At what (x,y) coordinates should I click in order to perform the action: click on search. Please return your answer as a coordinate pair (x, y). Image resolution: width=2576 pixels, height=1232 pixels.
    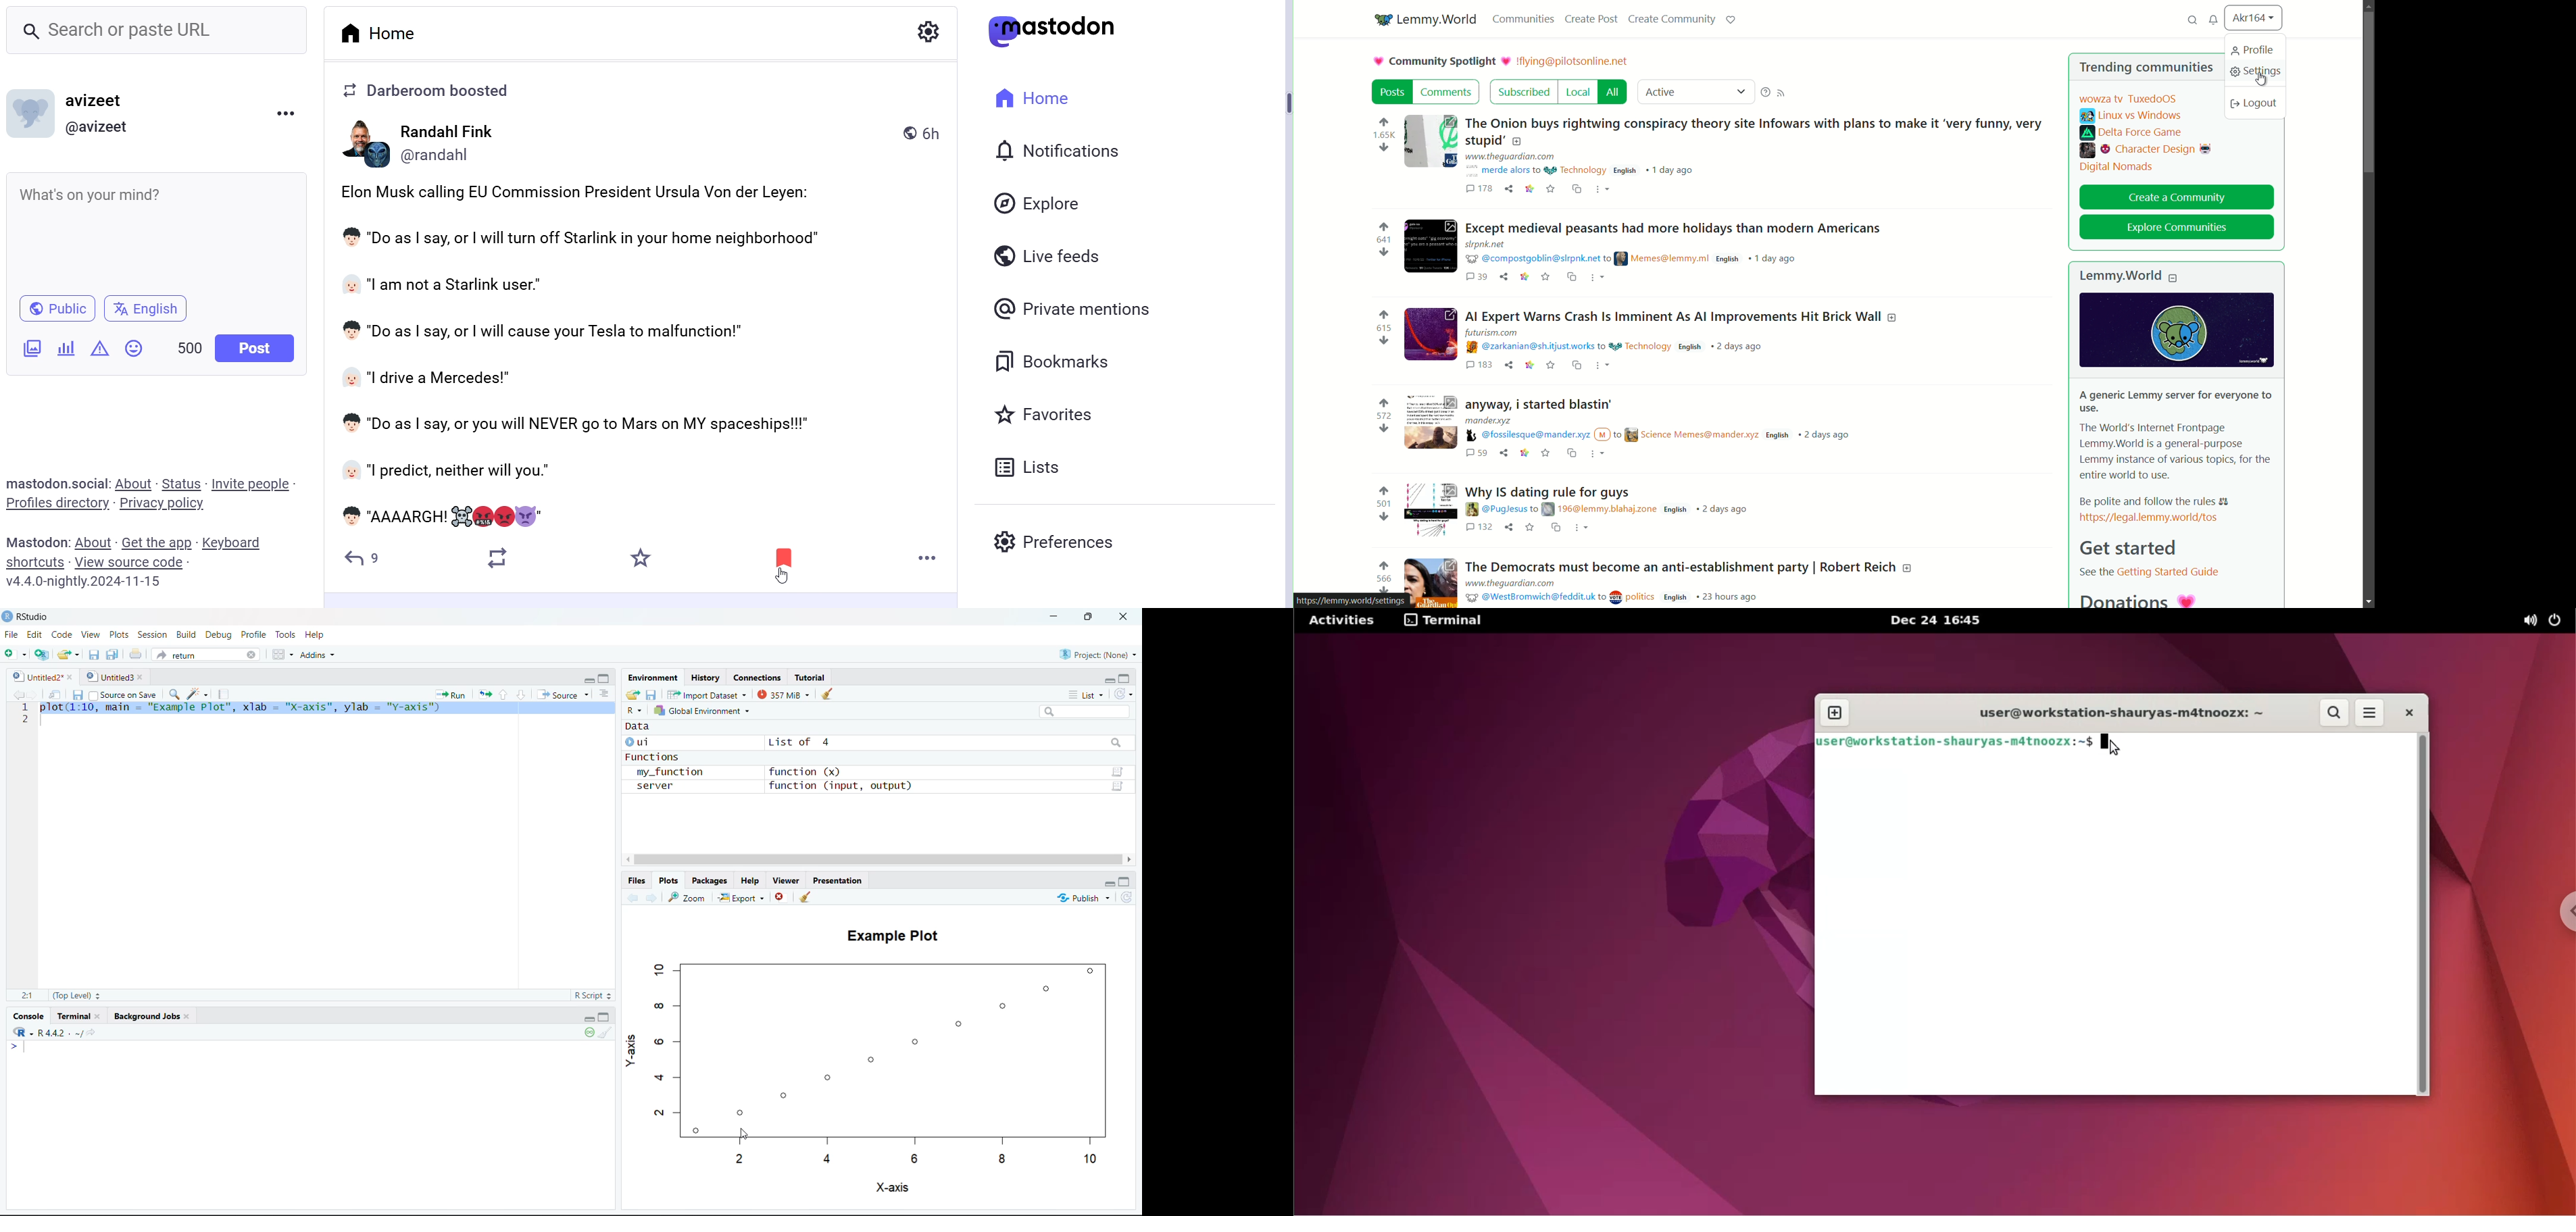
    Looking at the image, I should click on (2192, 20).